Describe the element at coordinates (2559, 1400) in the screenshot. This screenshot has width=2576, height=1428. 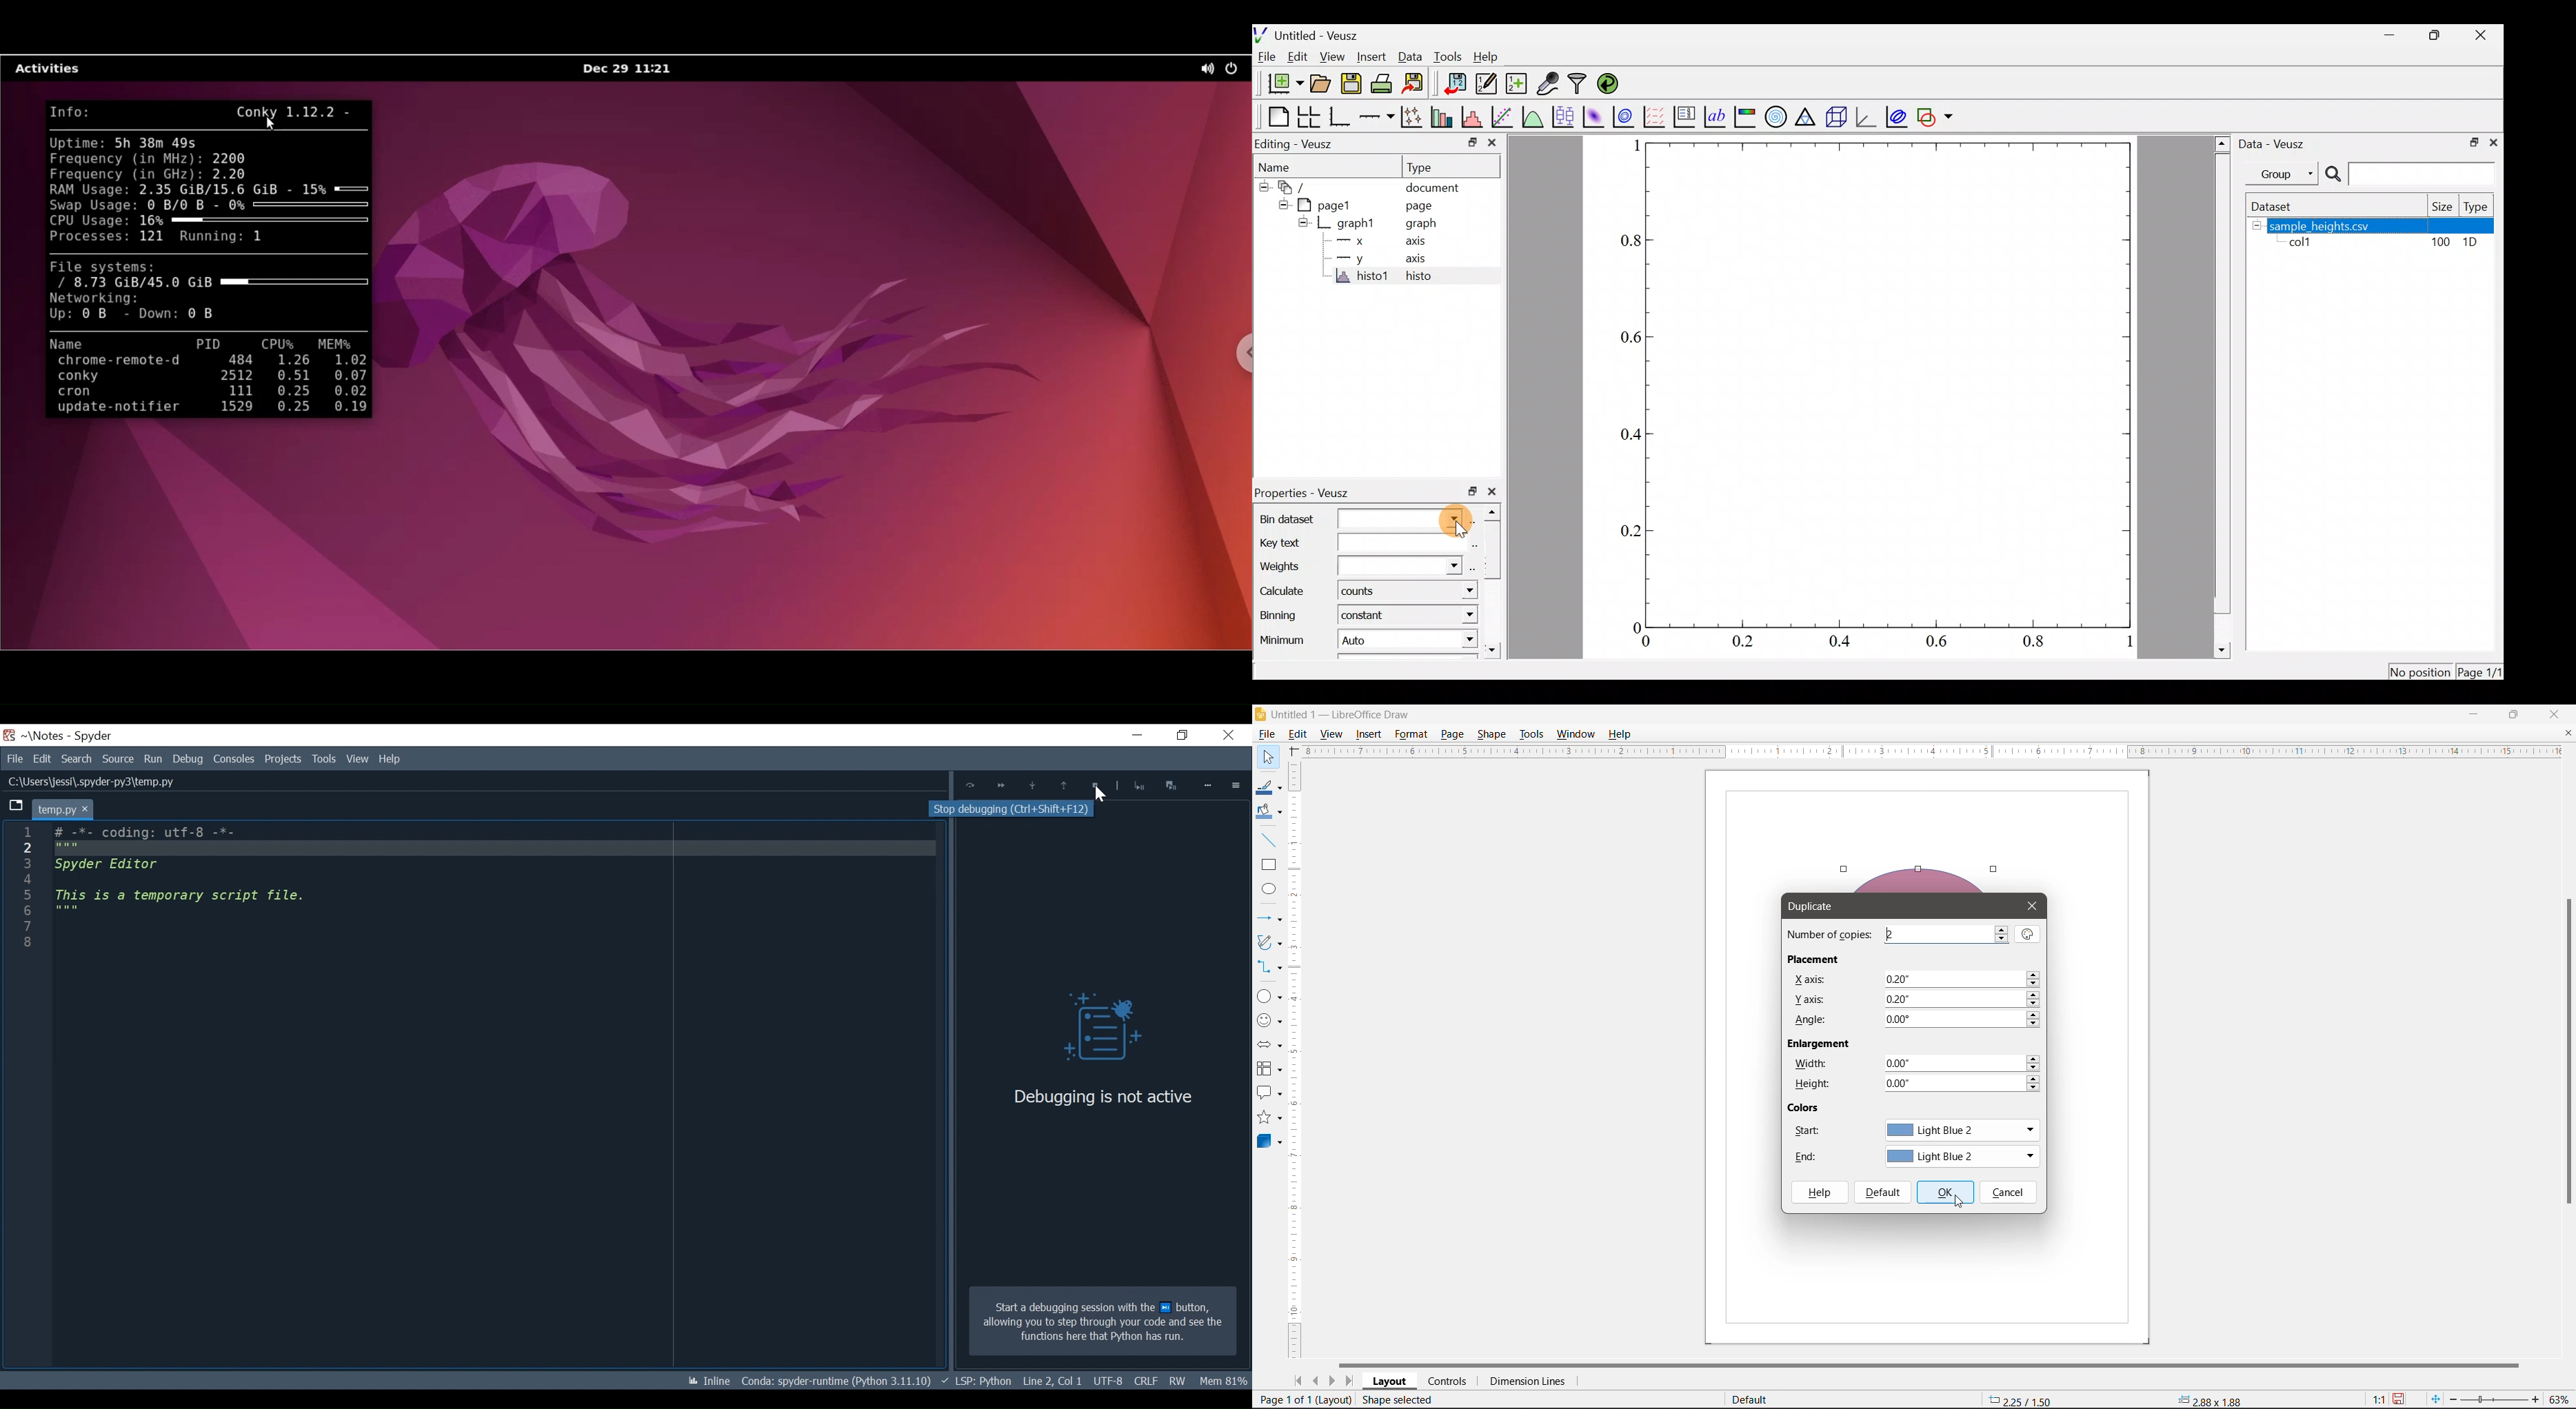
I see `Current Zoom Level` at that location.